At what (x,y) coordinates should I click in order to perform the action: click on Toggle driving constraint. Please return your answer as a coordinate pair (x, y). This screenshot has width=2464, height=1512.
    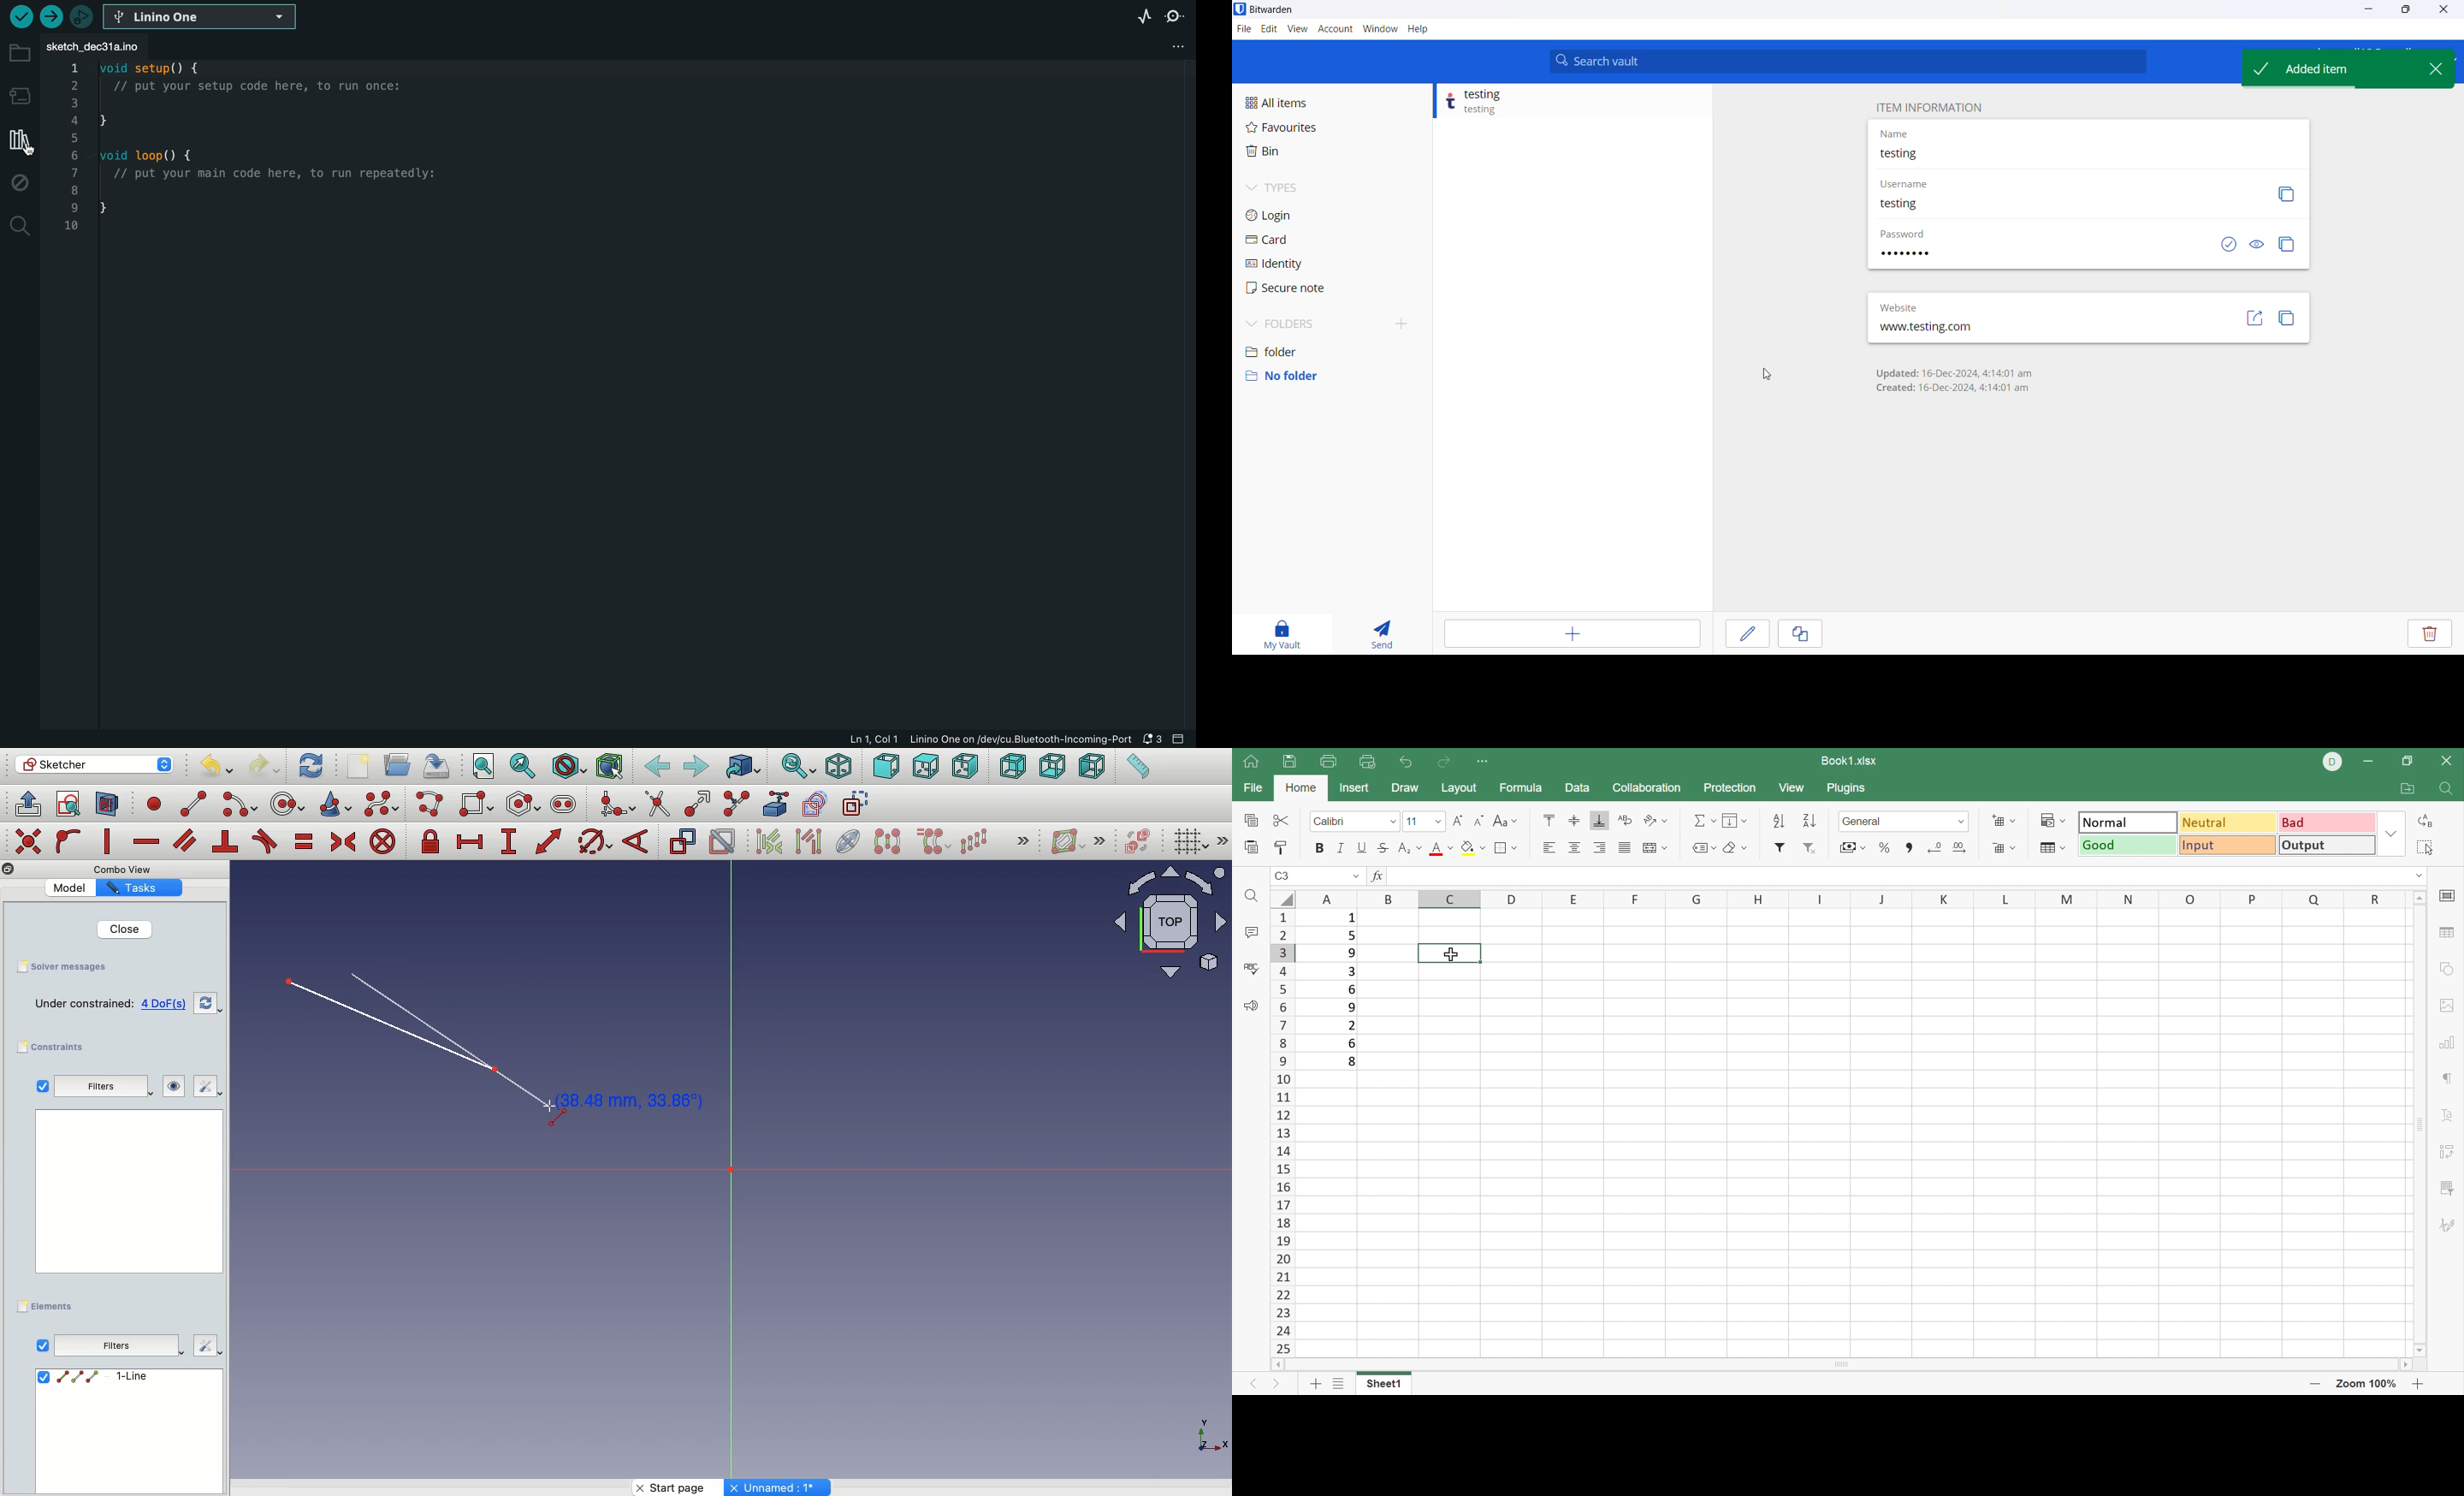
    Looking at the image, I should click on (682, 841).